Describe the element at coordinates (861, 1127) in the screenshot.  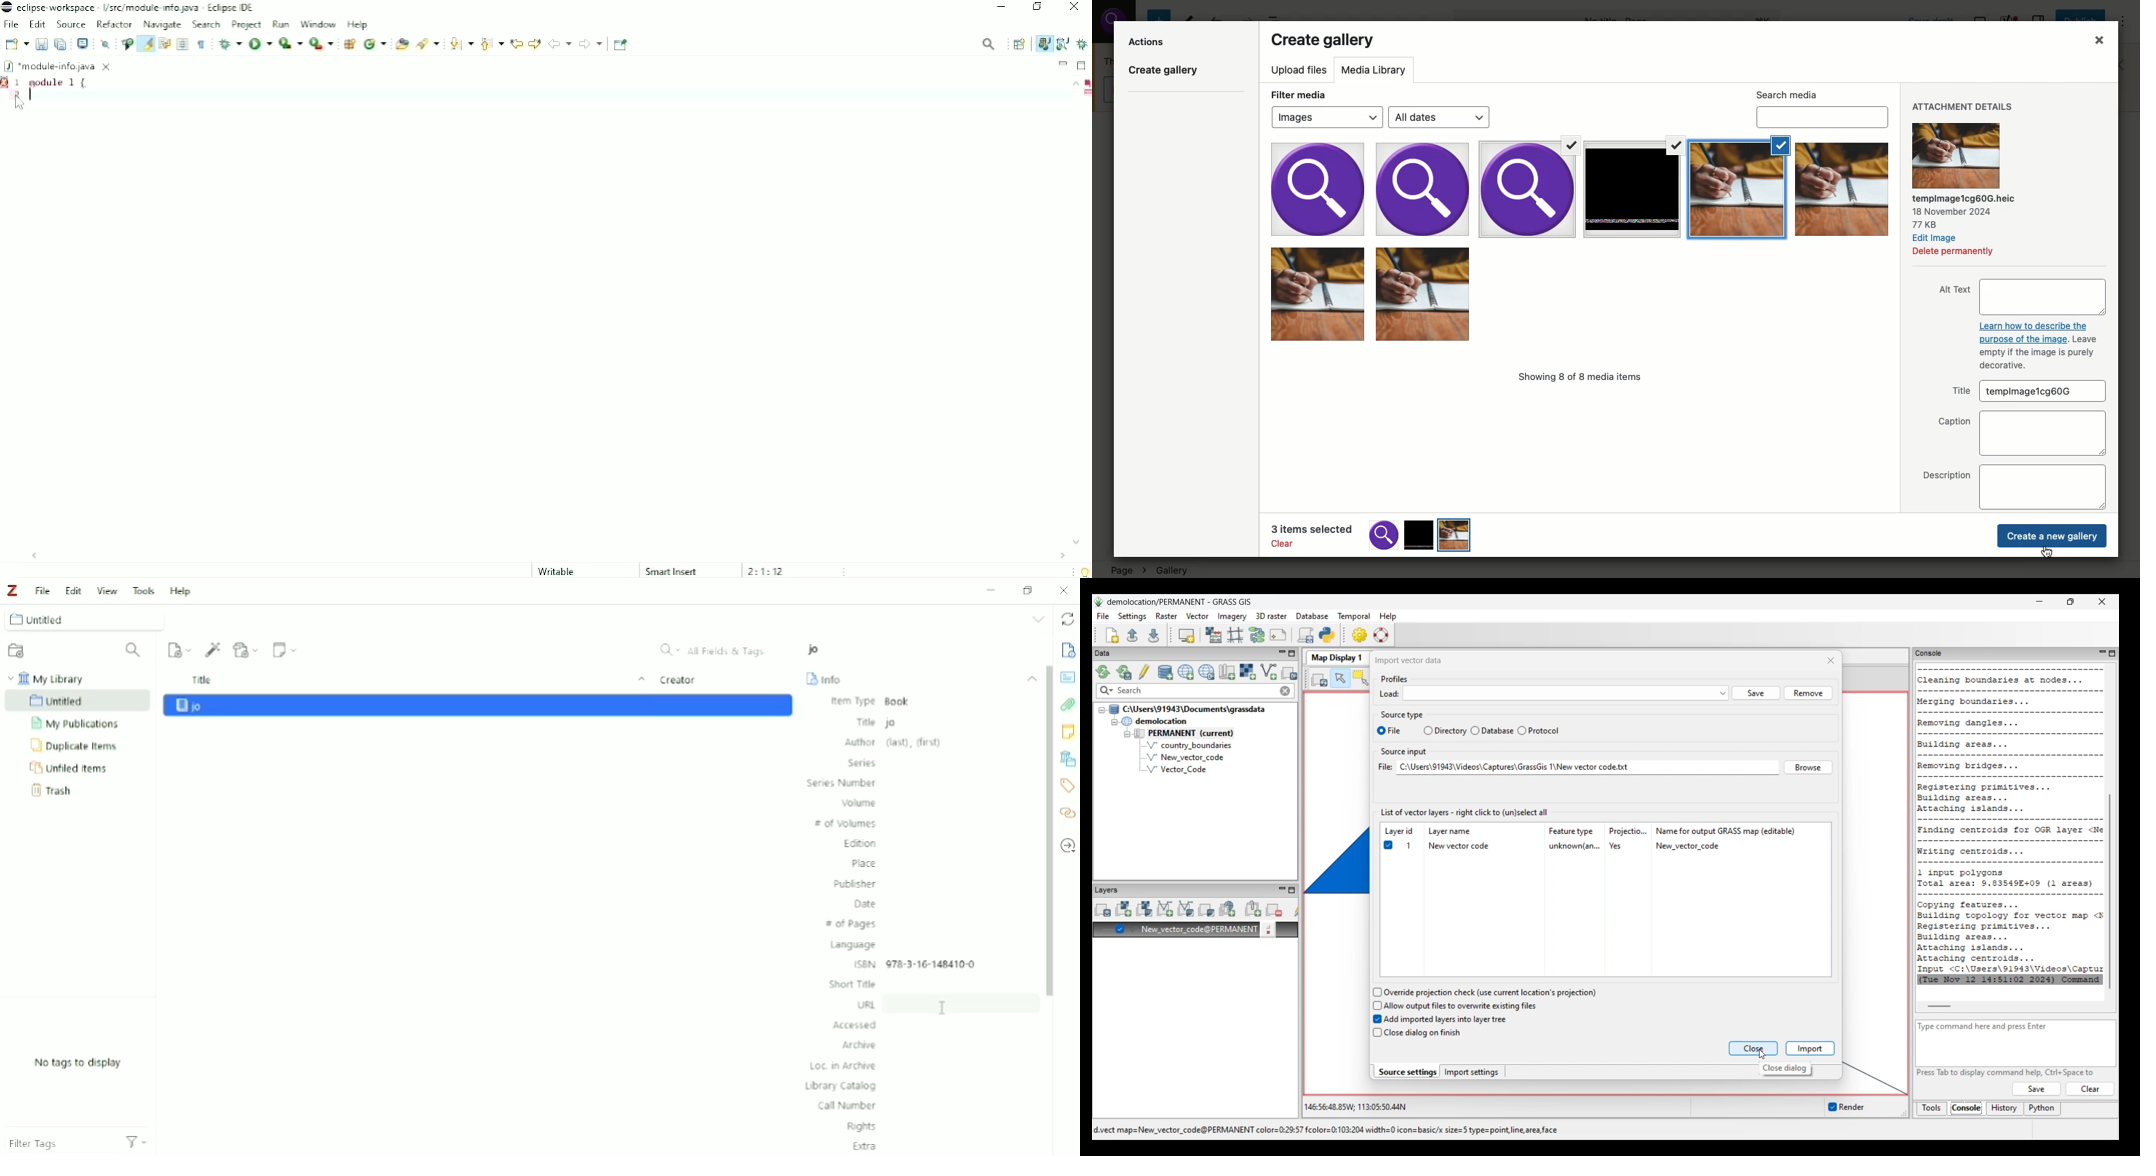
I see `Rights` at that location.